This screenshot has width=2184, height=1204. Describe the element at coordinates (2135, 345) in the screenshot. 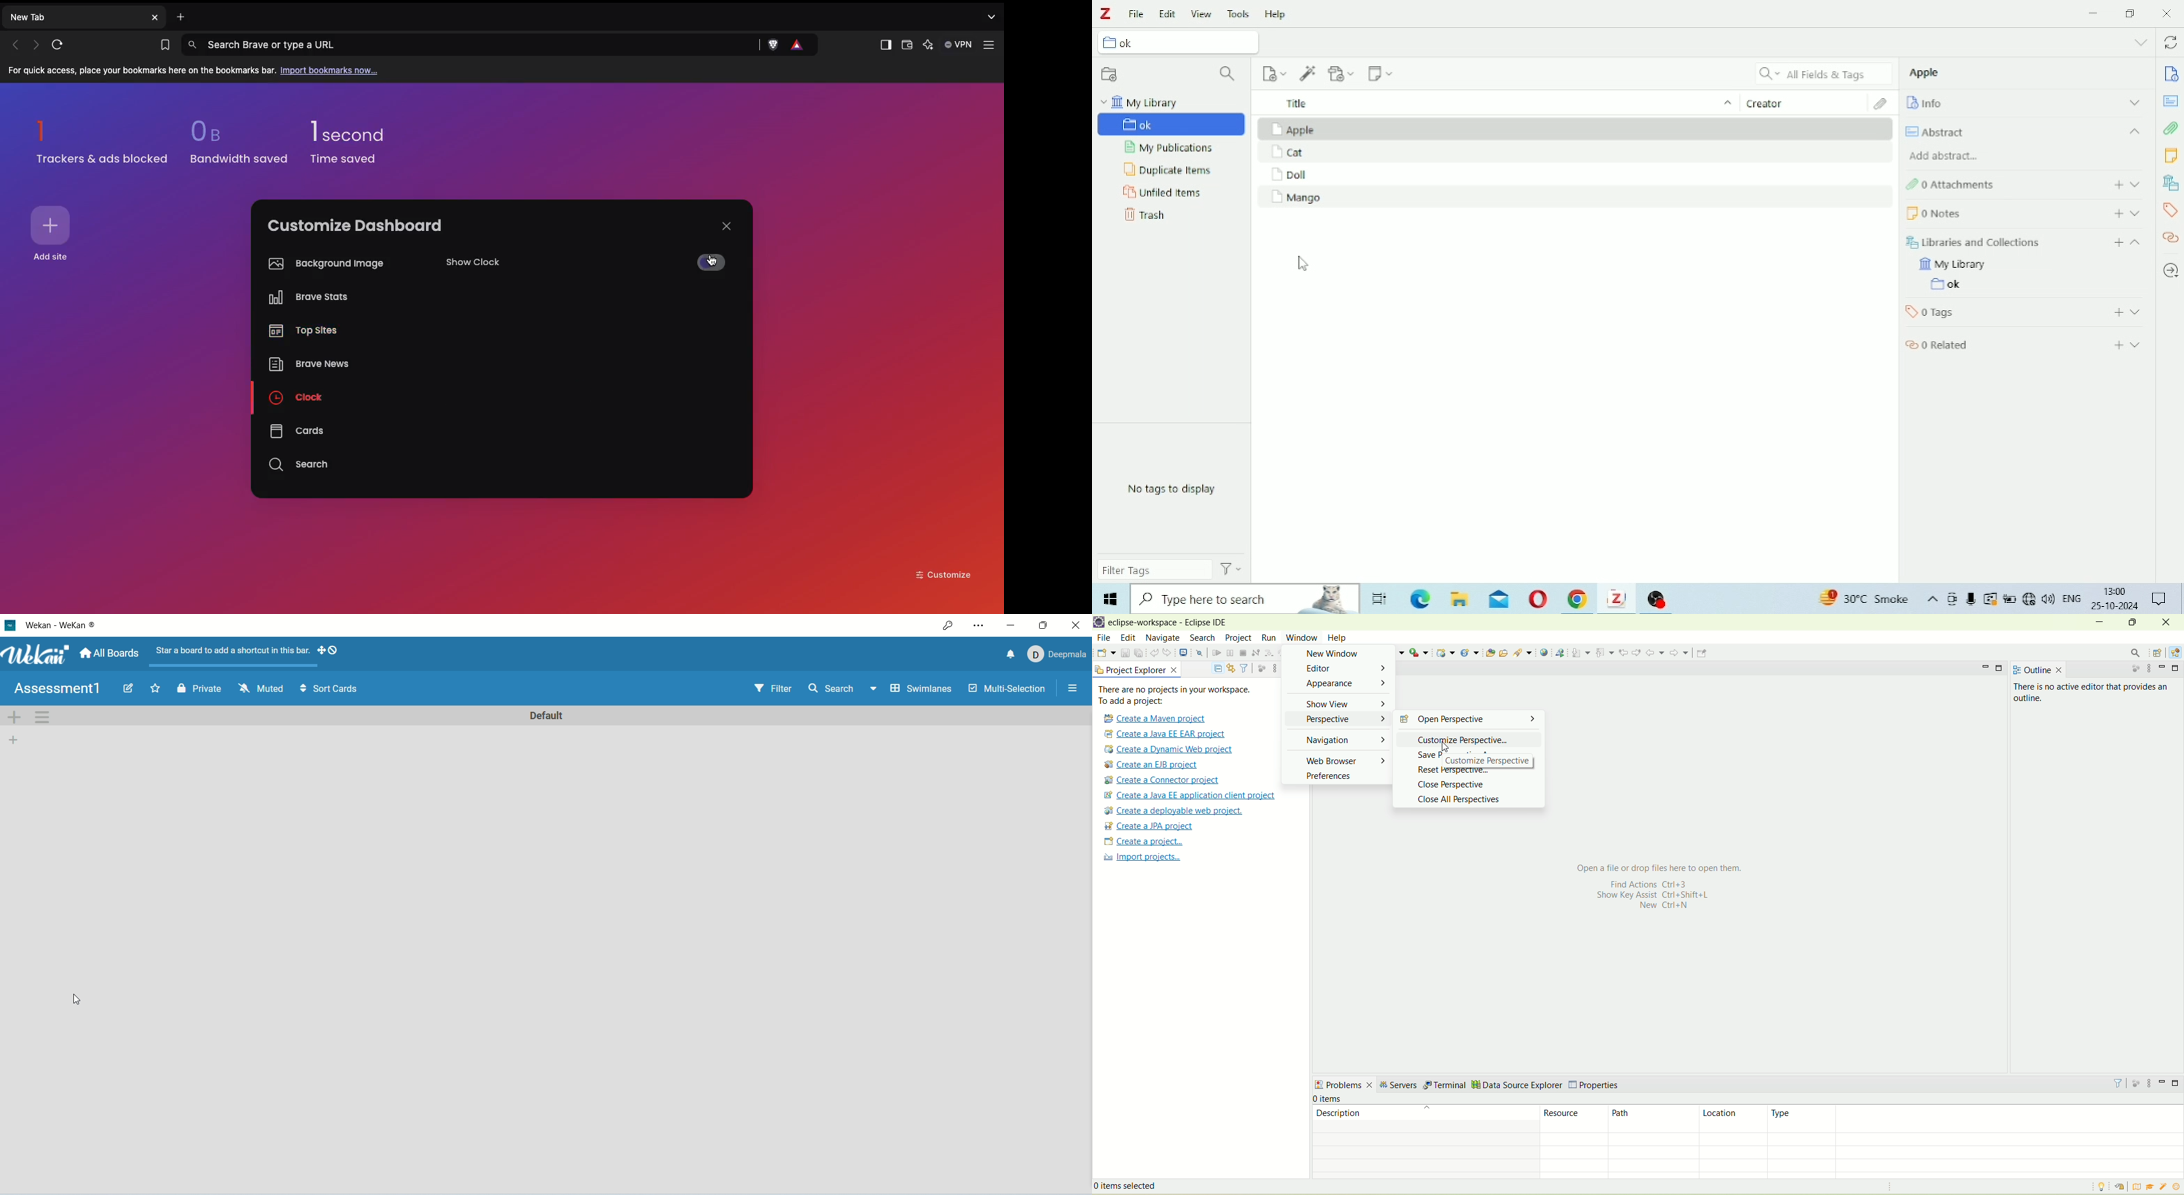

I see `Expand section` at that location.